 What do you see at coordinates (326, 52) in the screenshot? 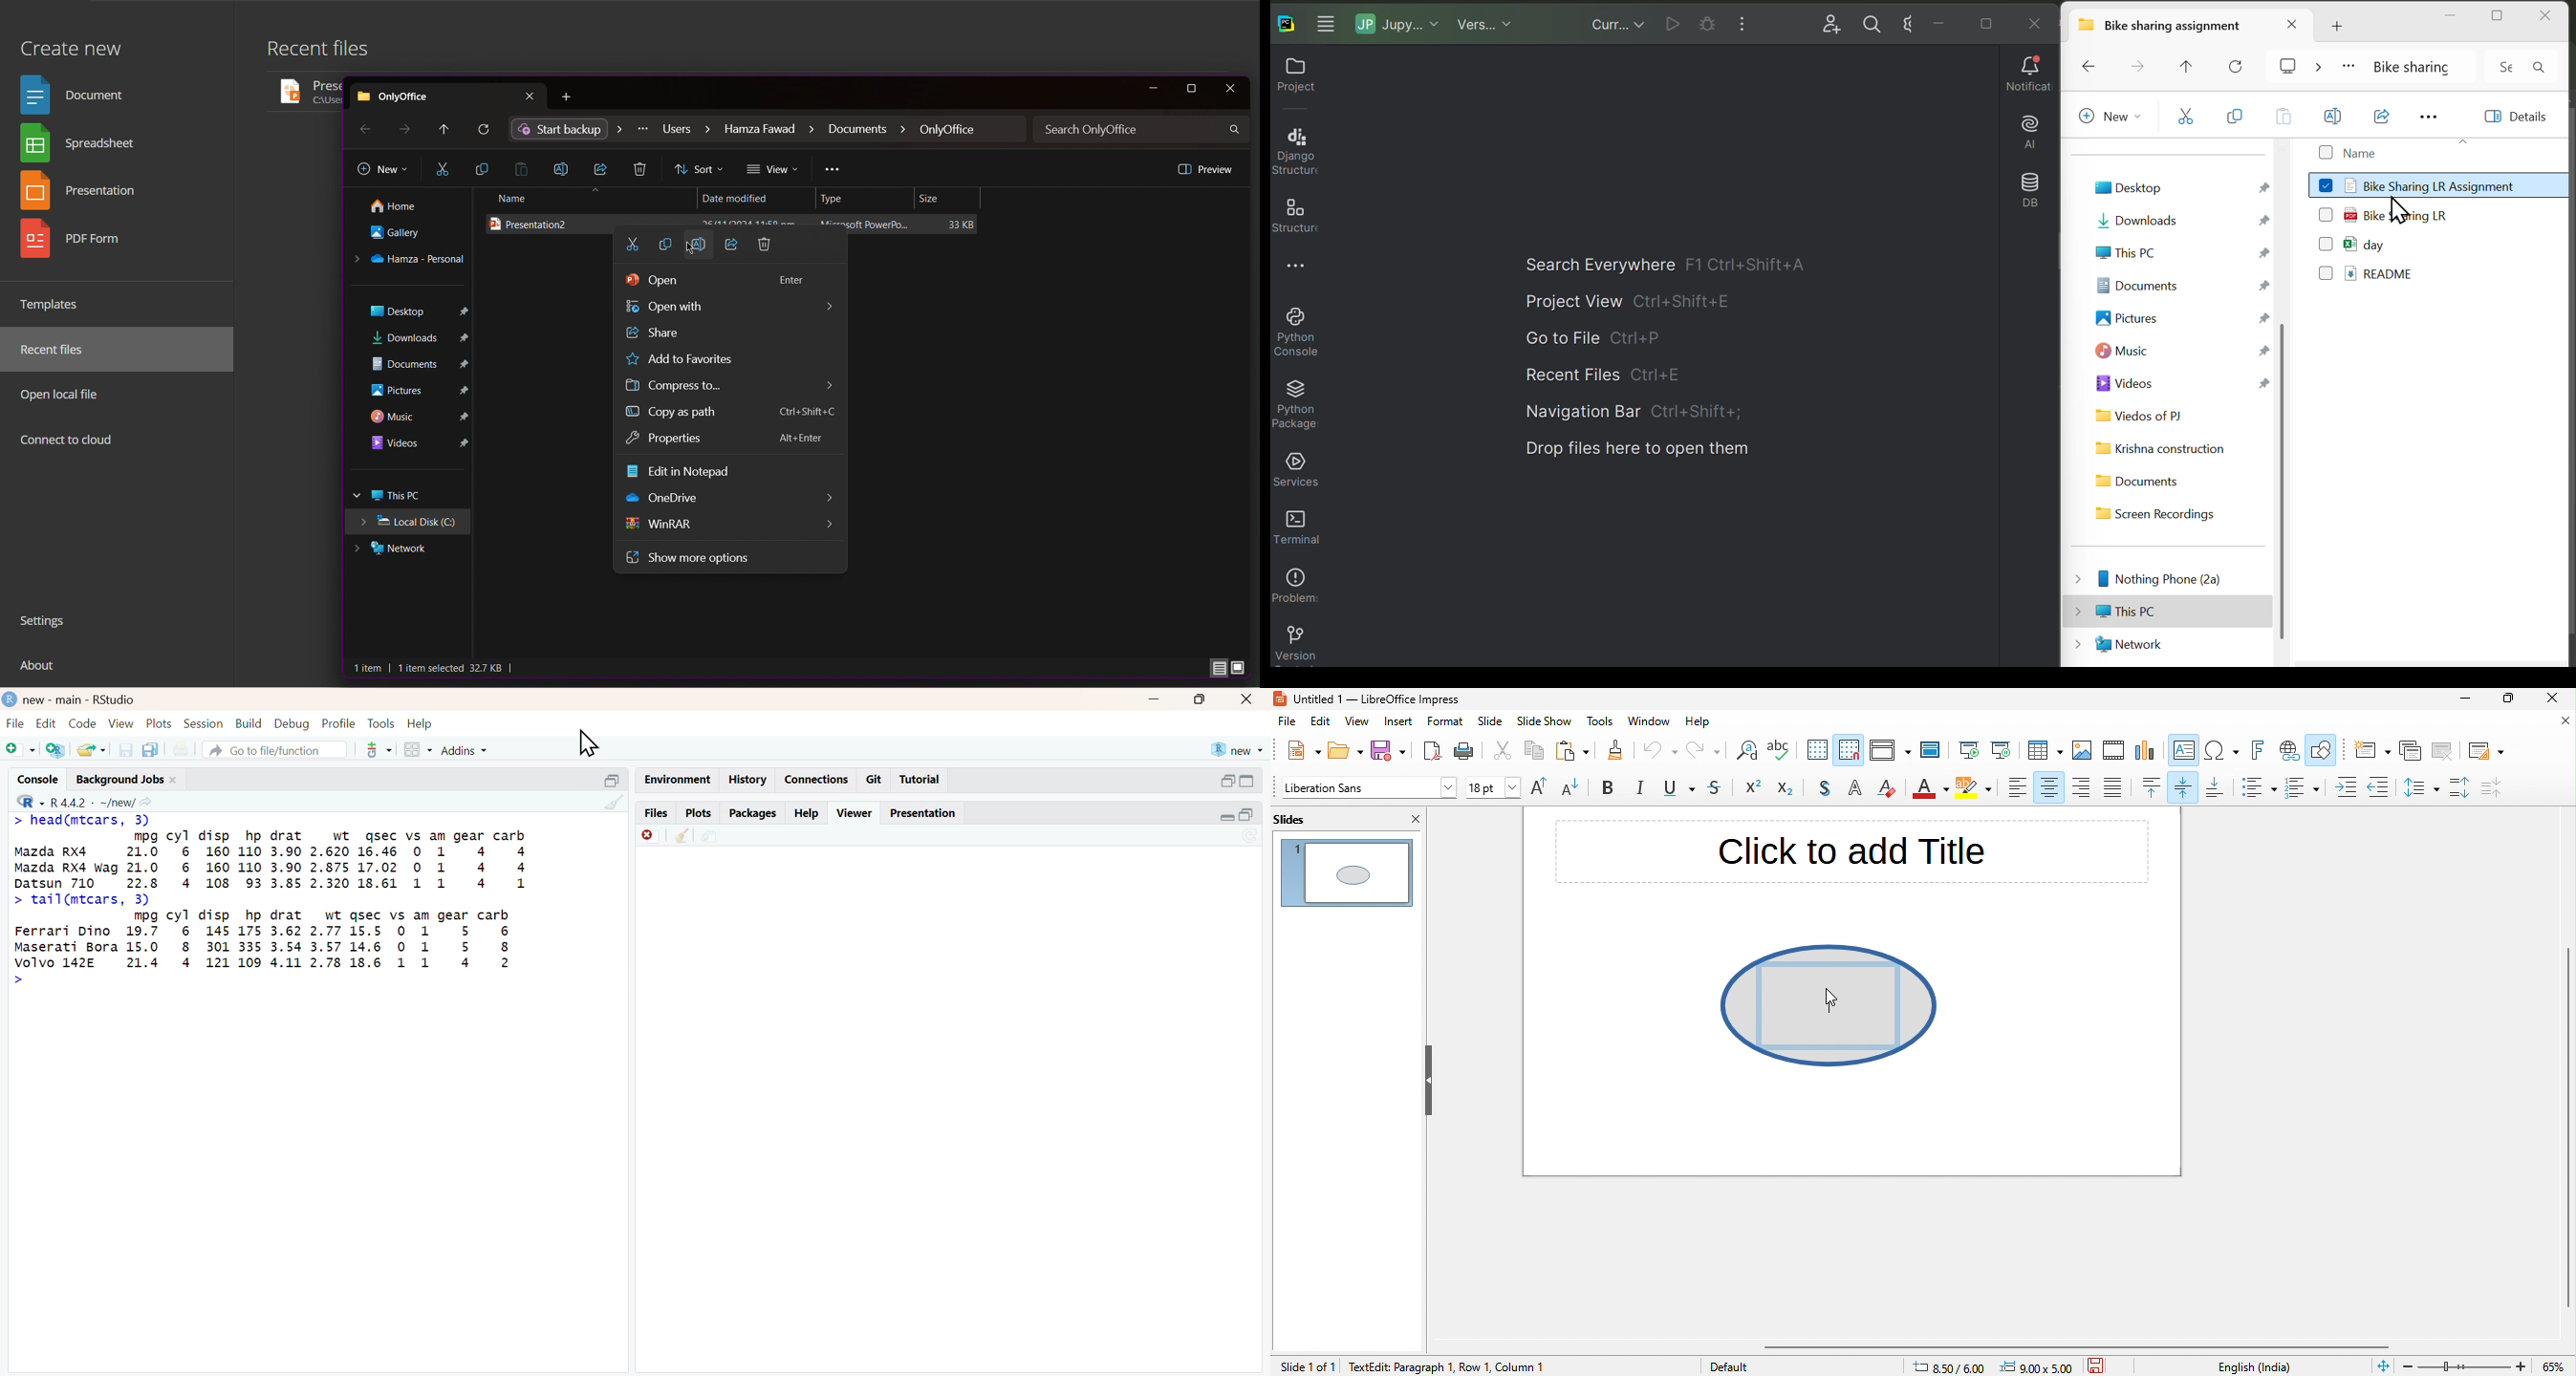
I see `Recent files` at bounding box center [326, 52].